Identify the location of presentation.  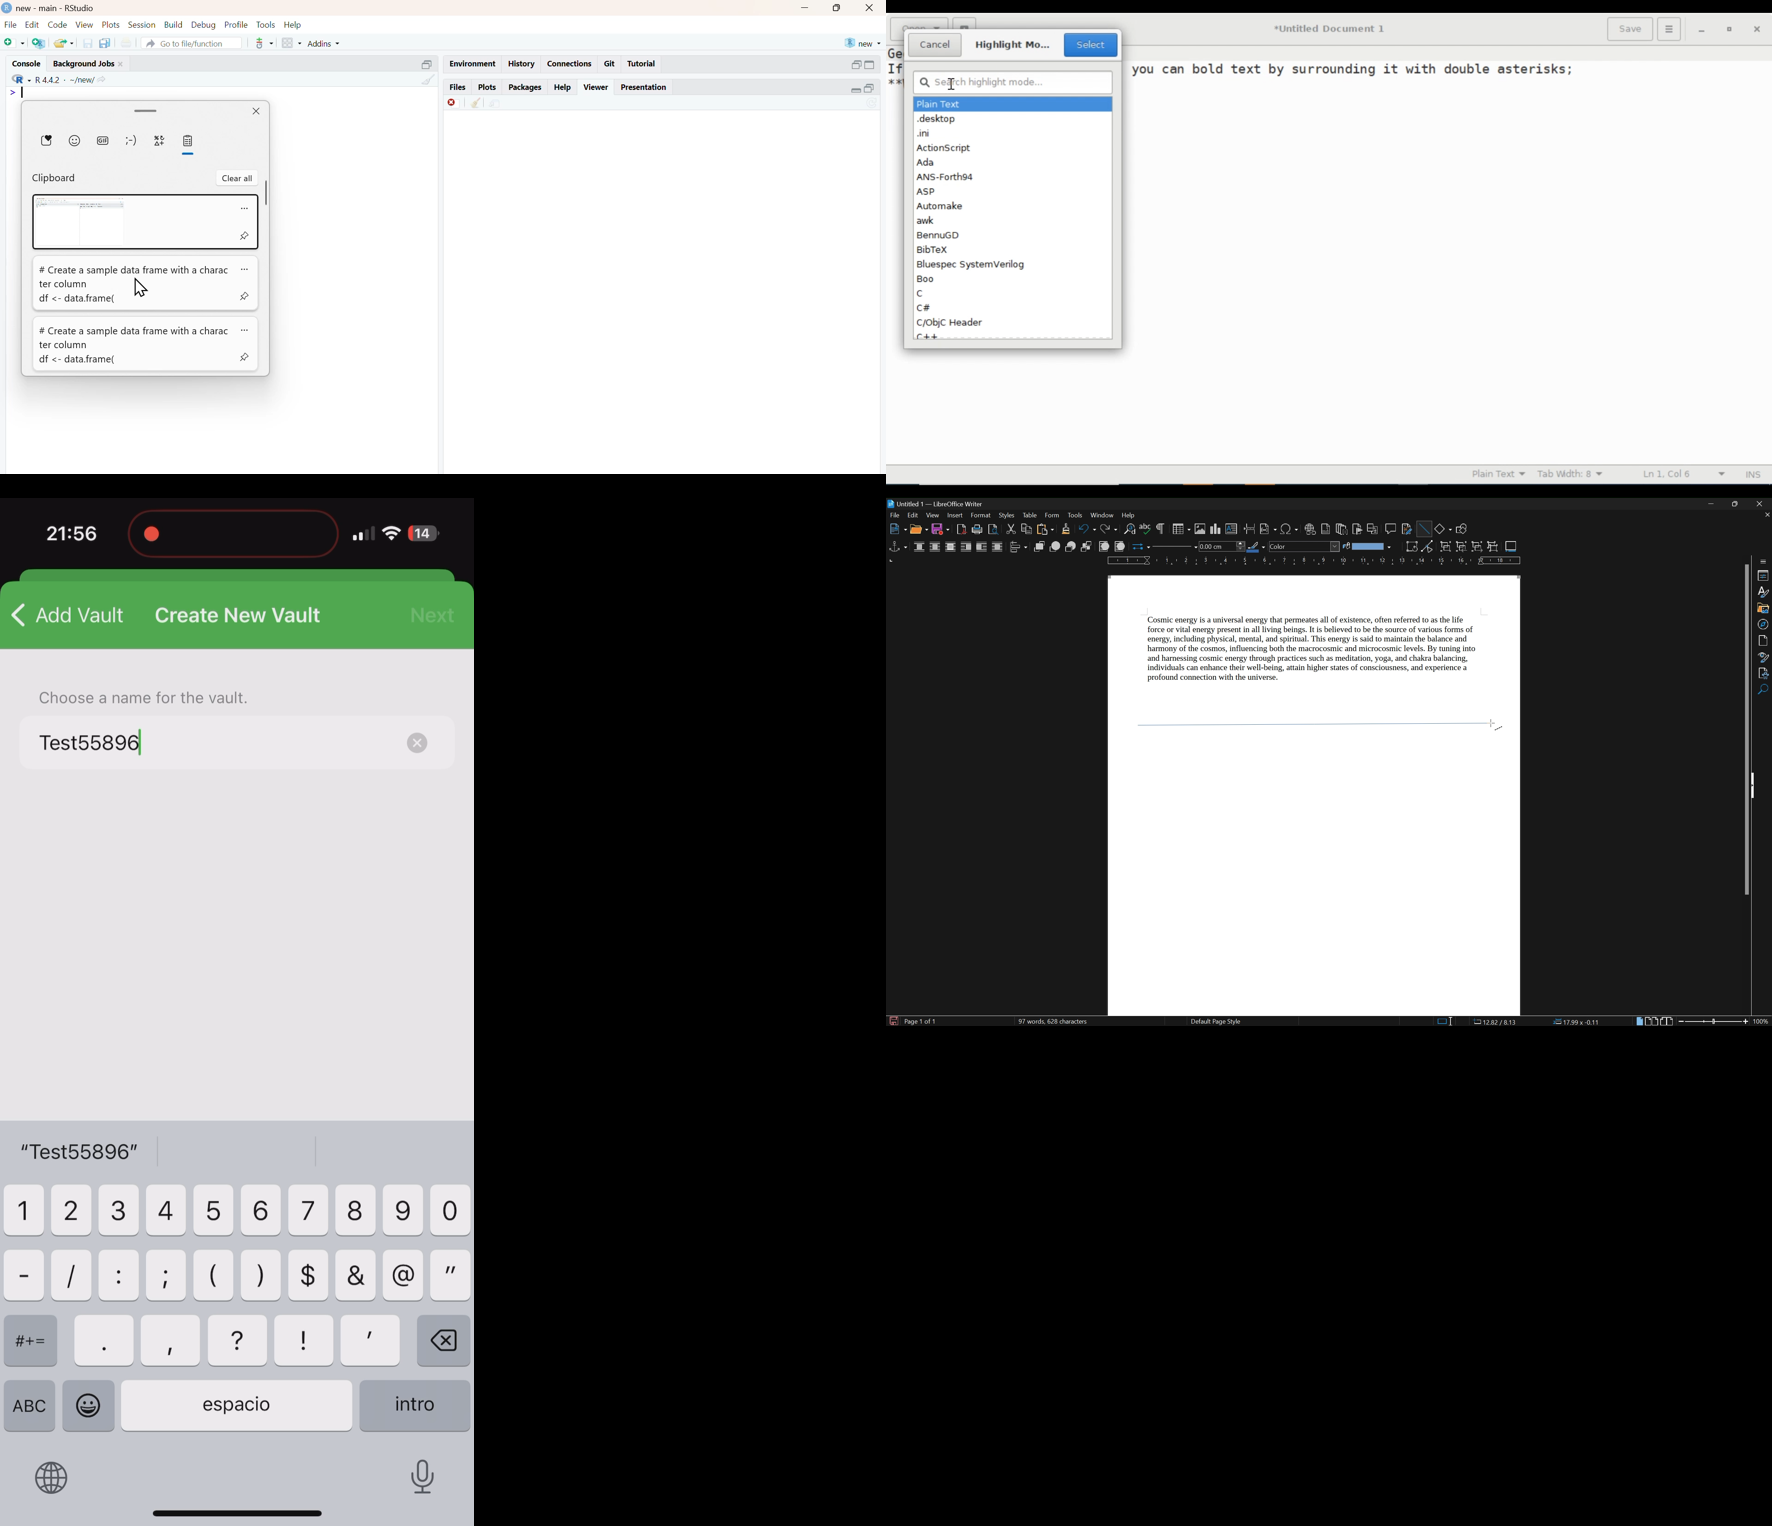
(642, 87).